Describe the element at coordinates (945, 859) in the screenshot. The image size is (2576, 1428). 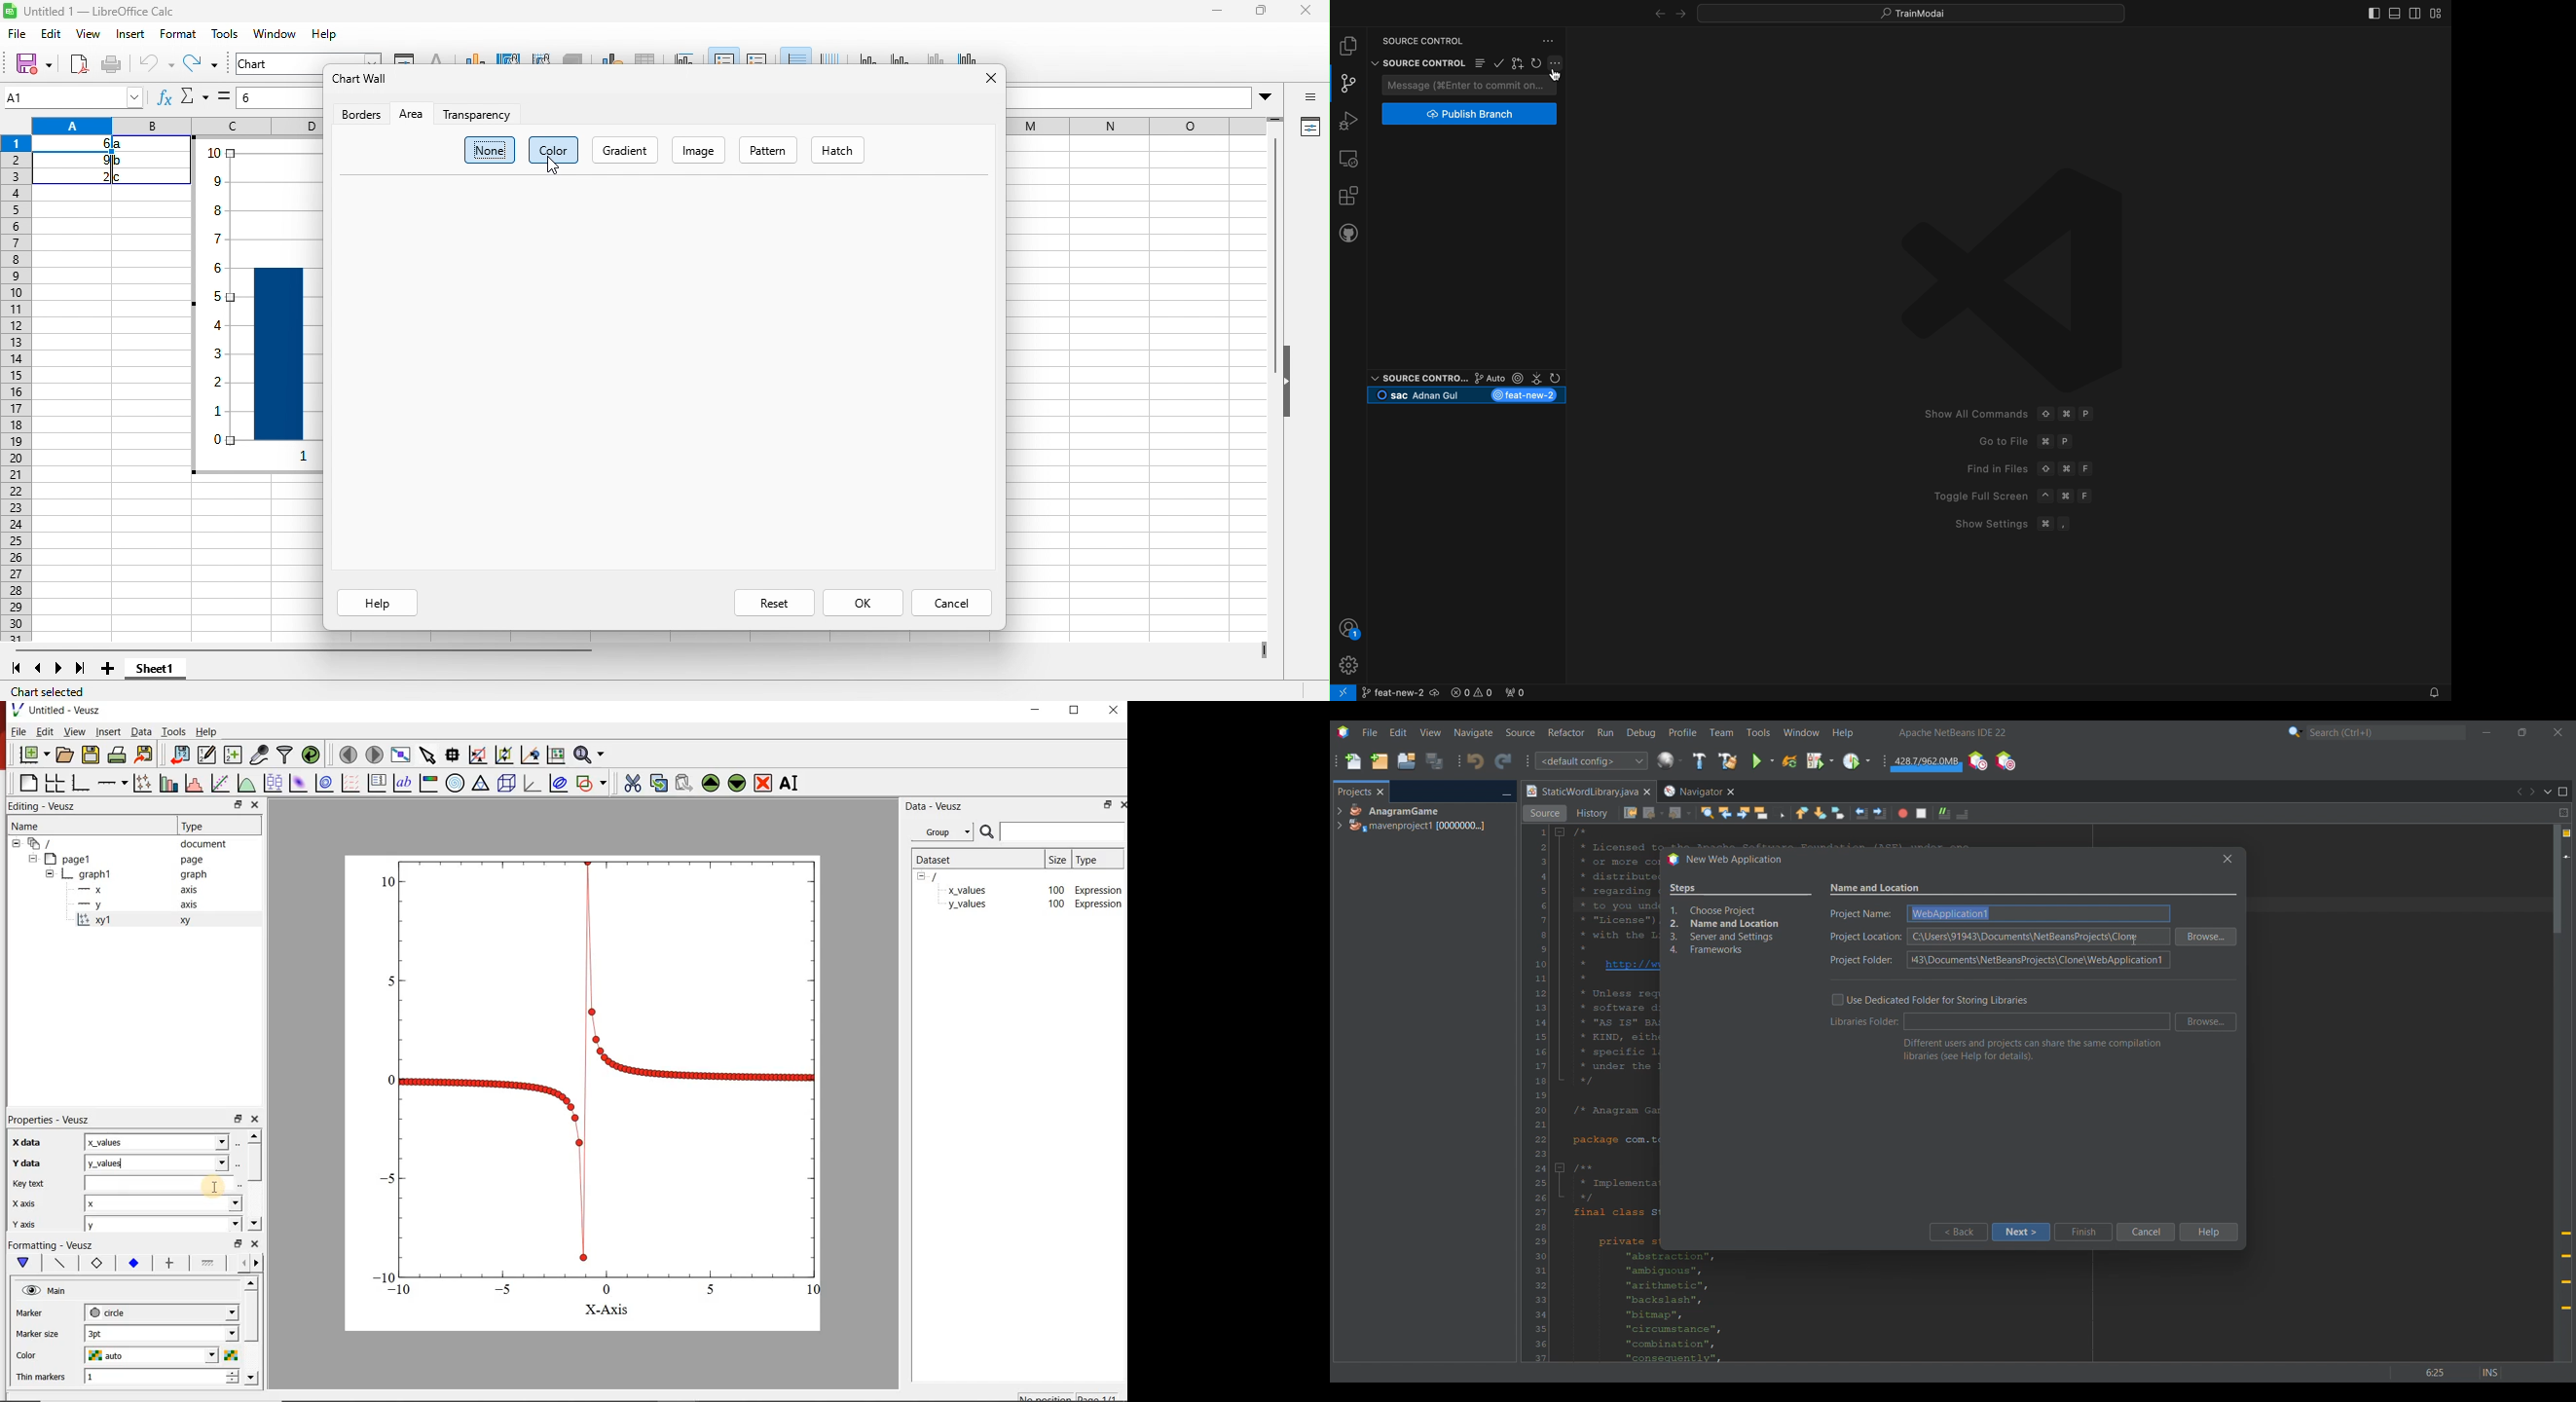
I see `dataset` at that location.